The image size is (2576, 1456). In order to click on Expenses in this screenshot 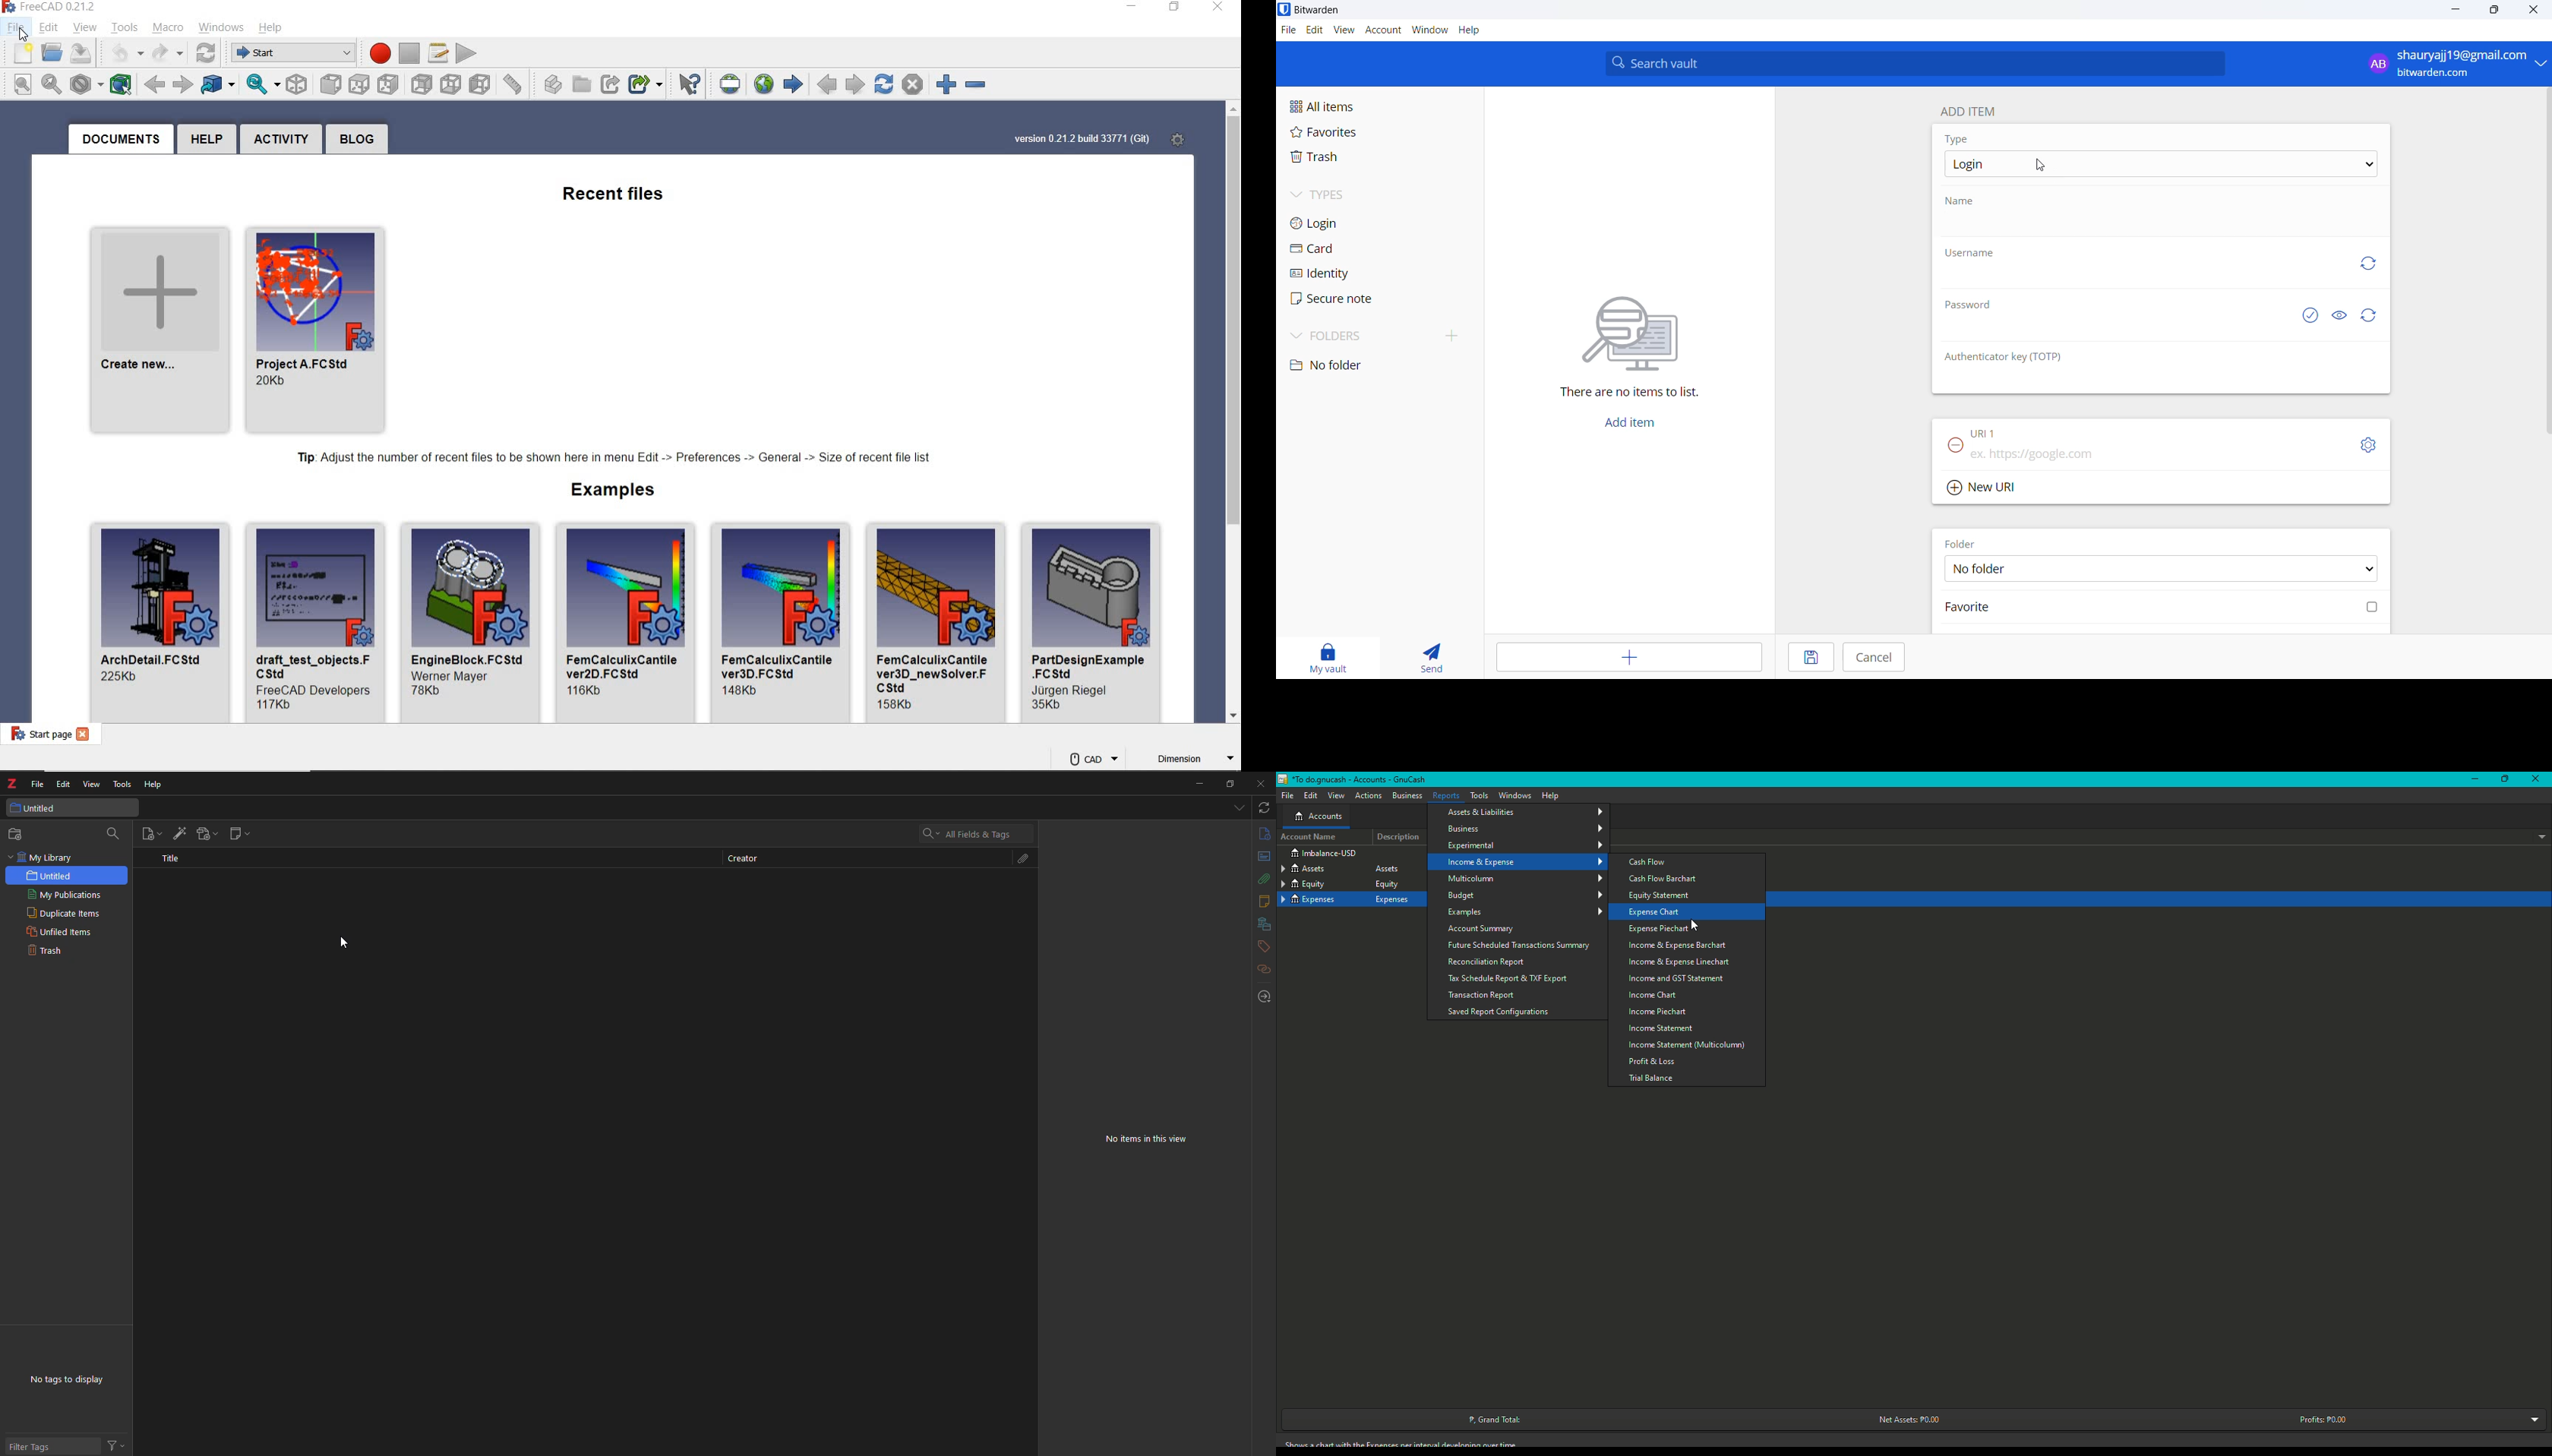, I will do `click(1351, 898)`.